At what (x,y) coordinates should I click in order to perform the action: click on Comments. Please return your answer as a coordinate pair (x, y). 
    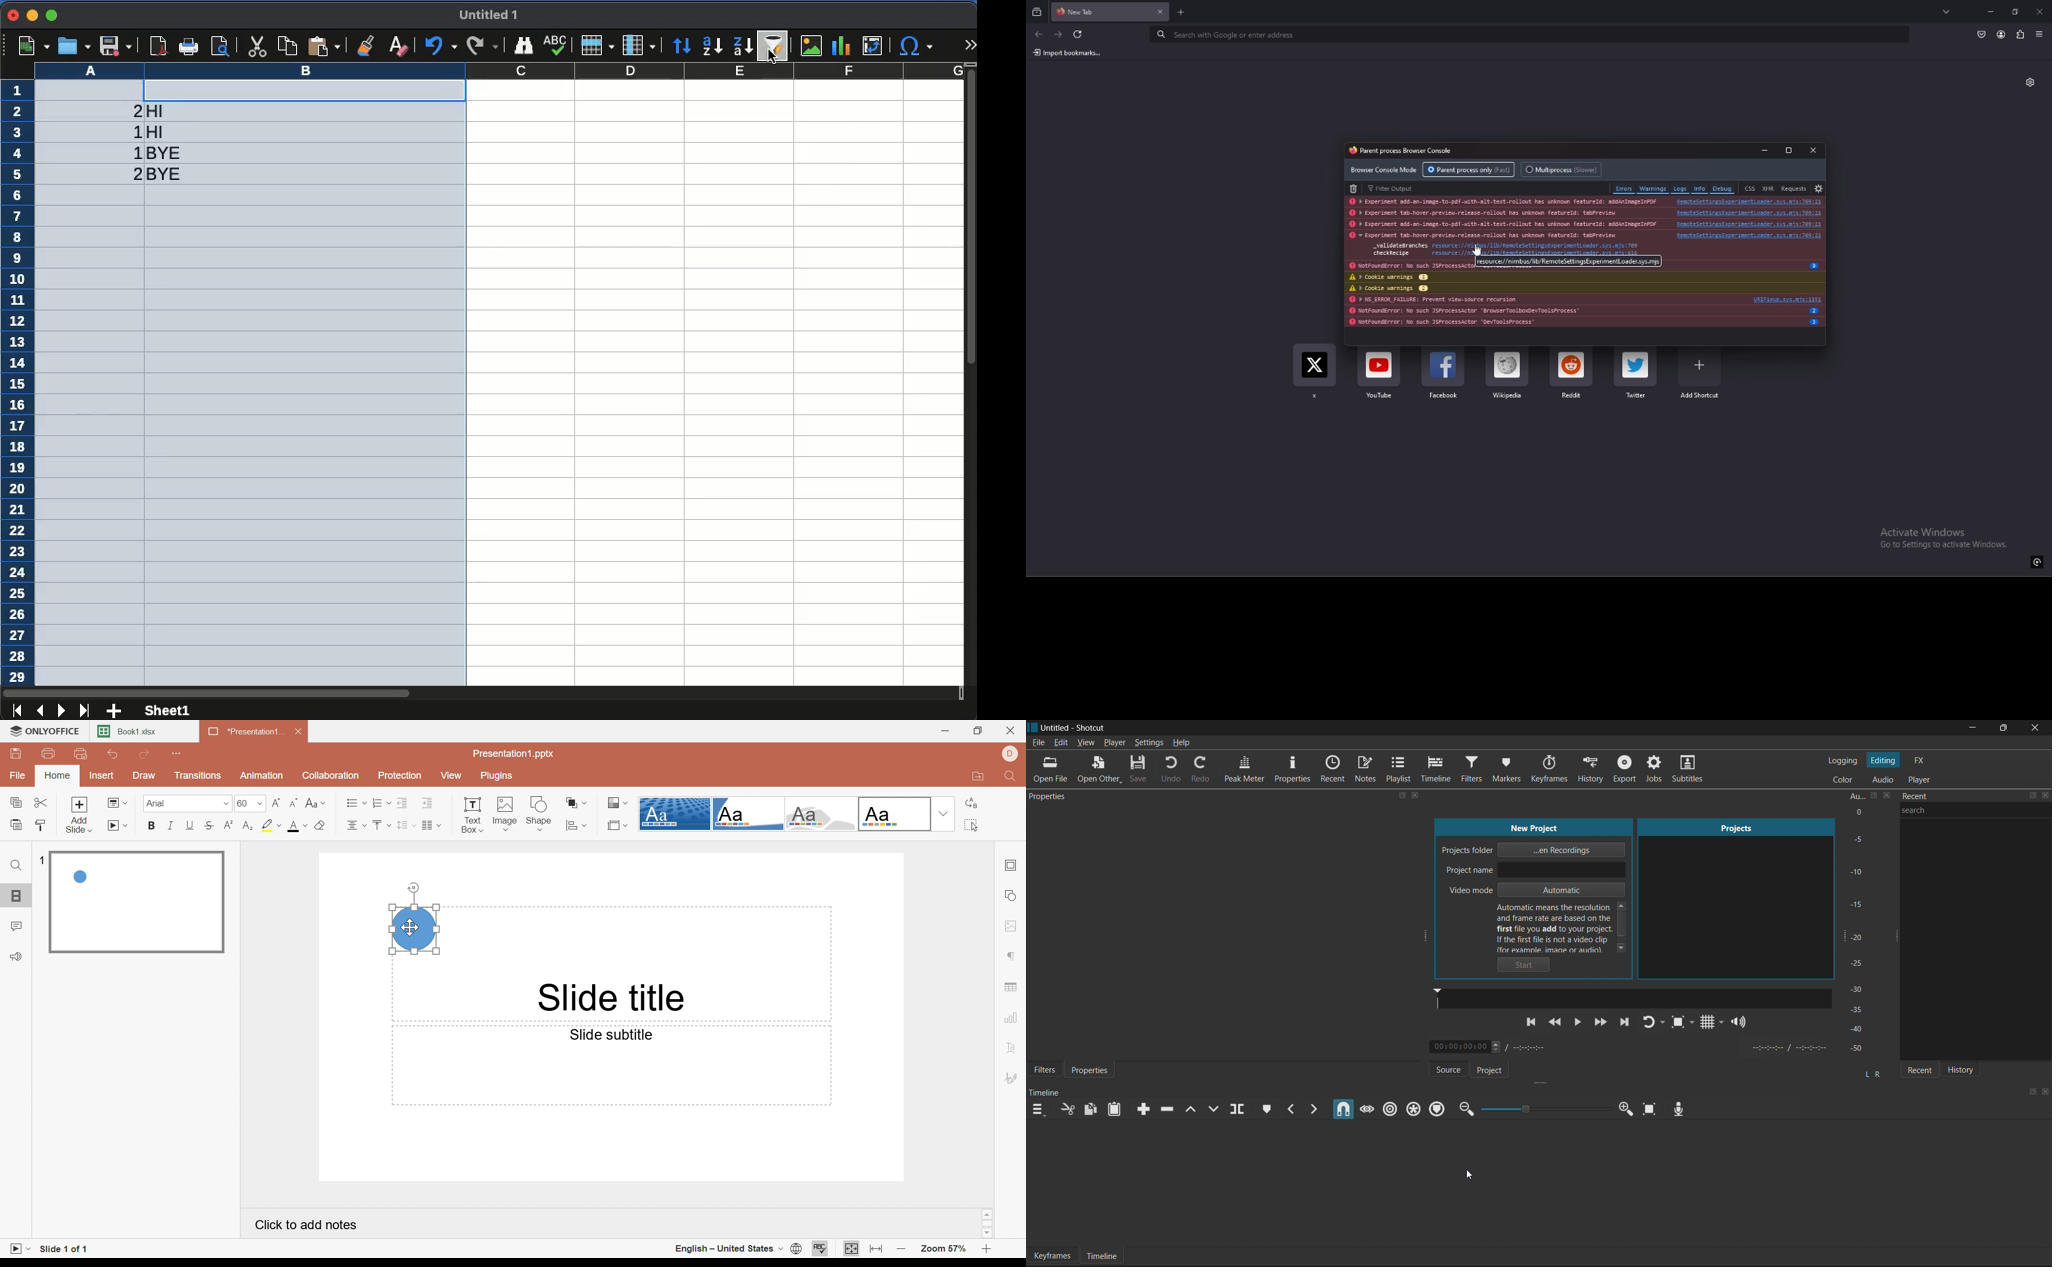
    Looking at the image, I should click on (17, 927).